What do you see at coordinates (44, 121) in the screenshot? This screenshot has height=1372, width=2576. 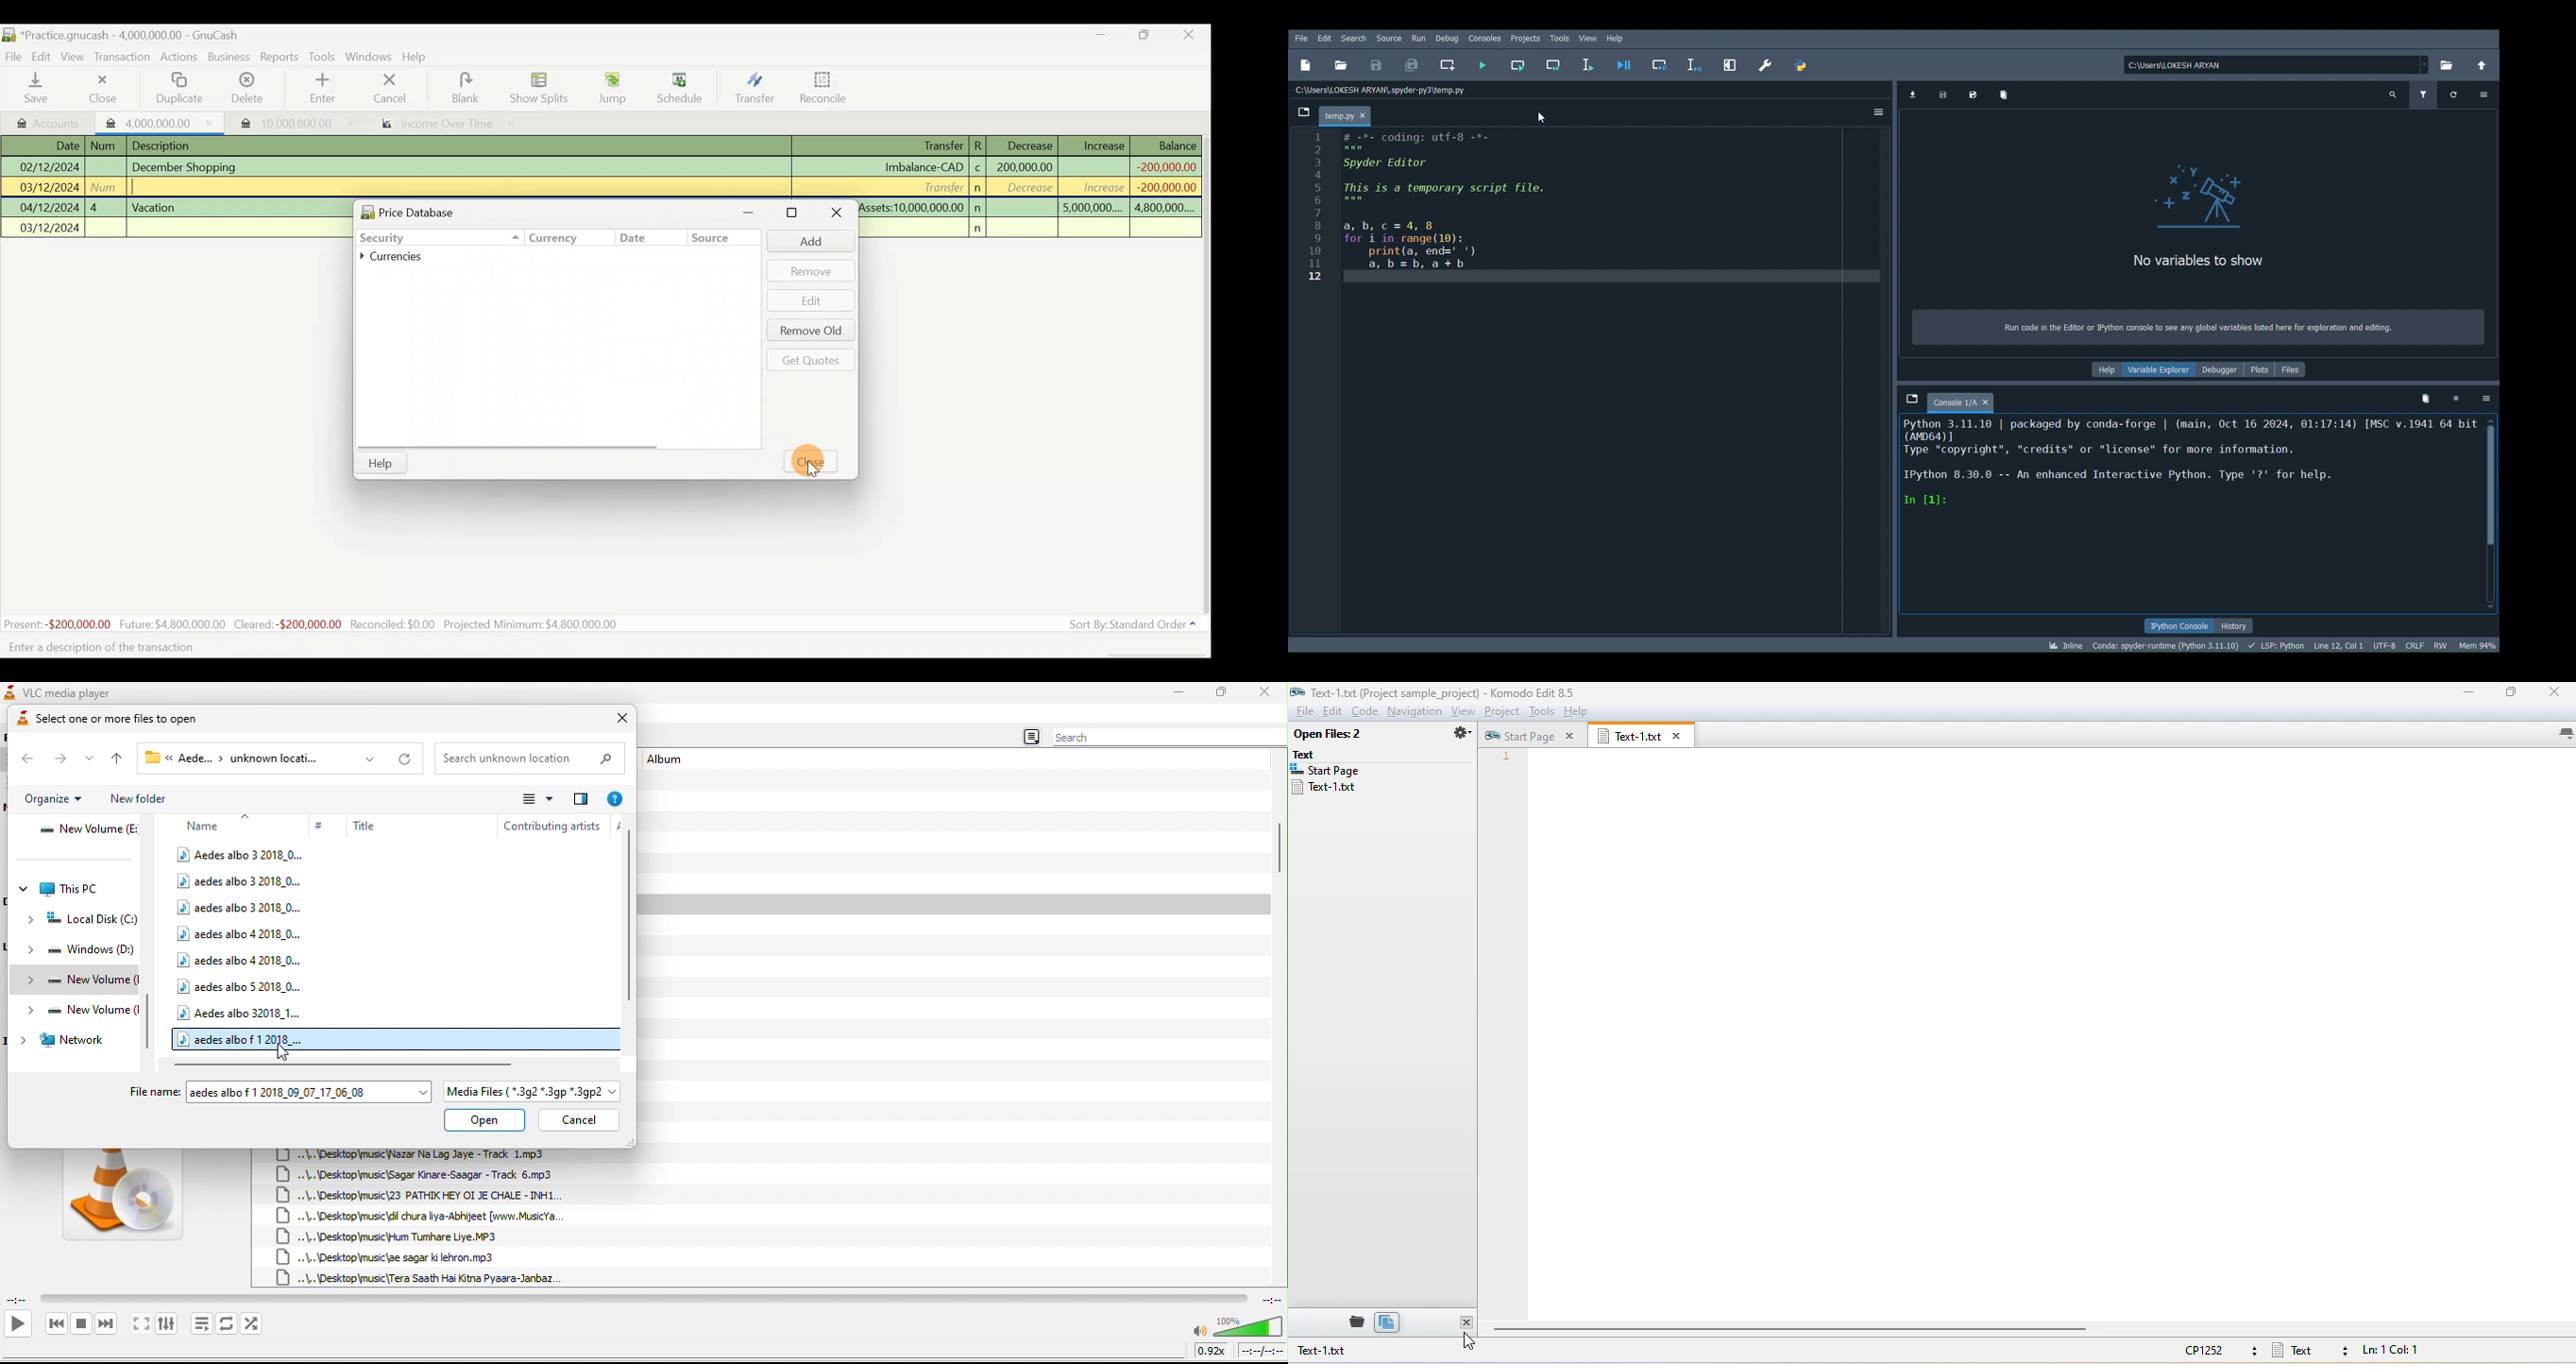 I see `Accounts` at bounding box center [44, 121].